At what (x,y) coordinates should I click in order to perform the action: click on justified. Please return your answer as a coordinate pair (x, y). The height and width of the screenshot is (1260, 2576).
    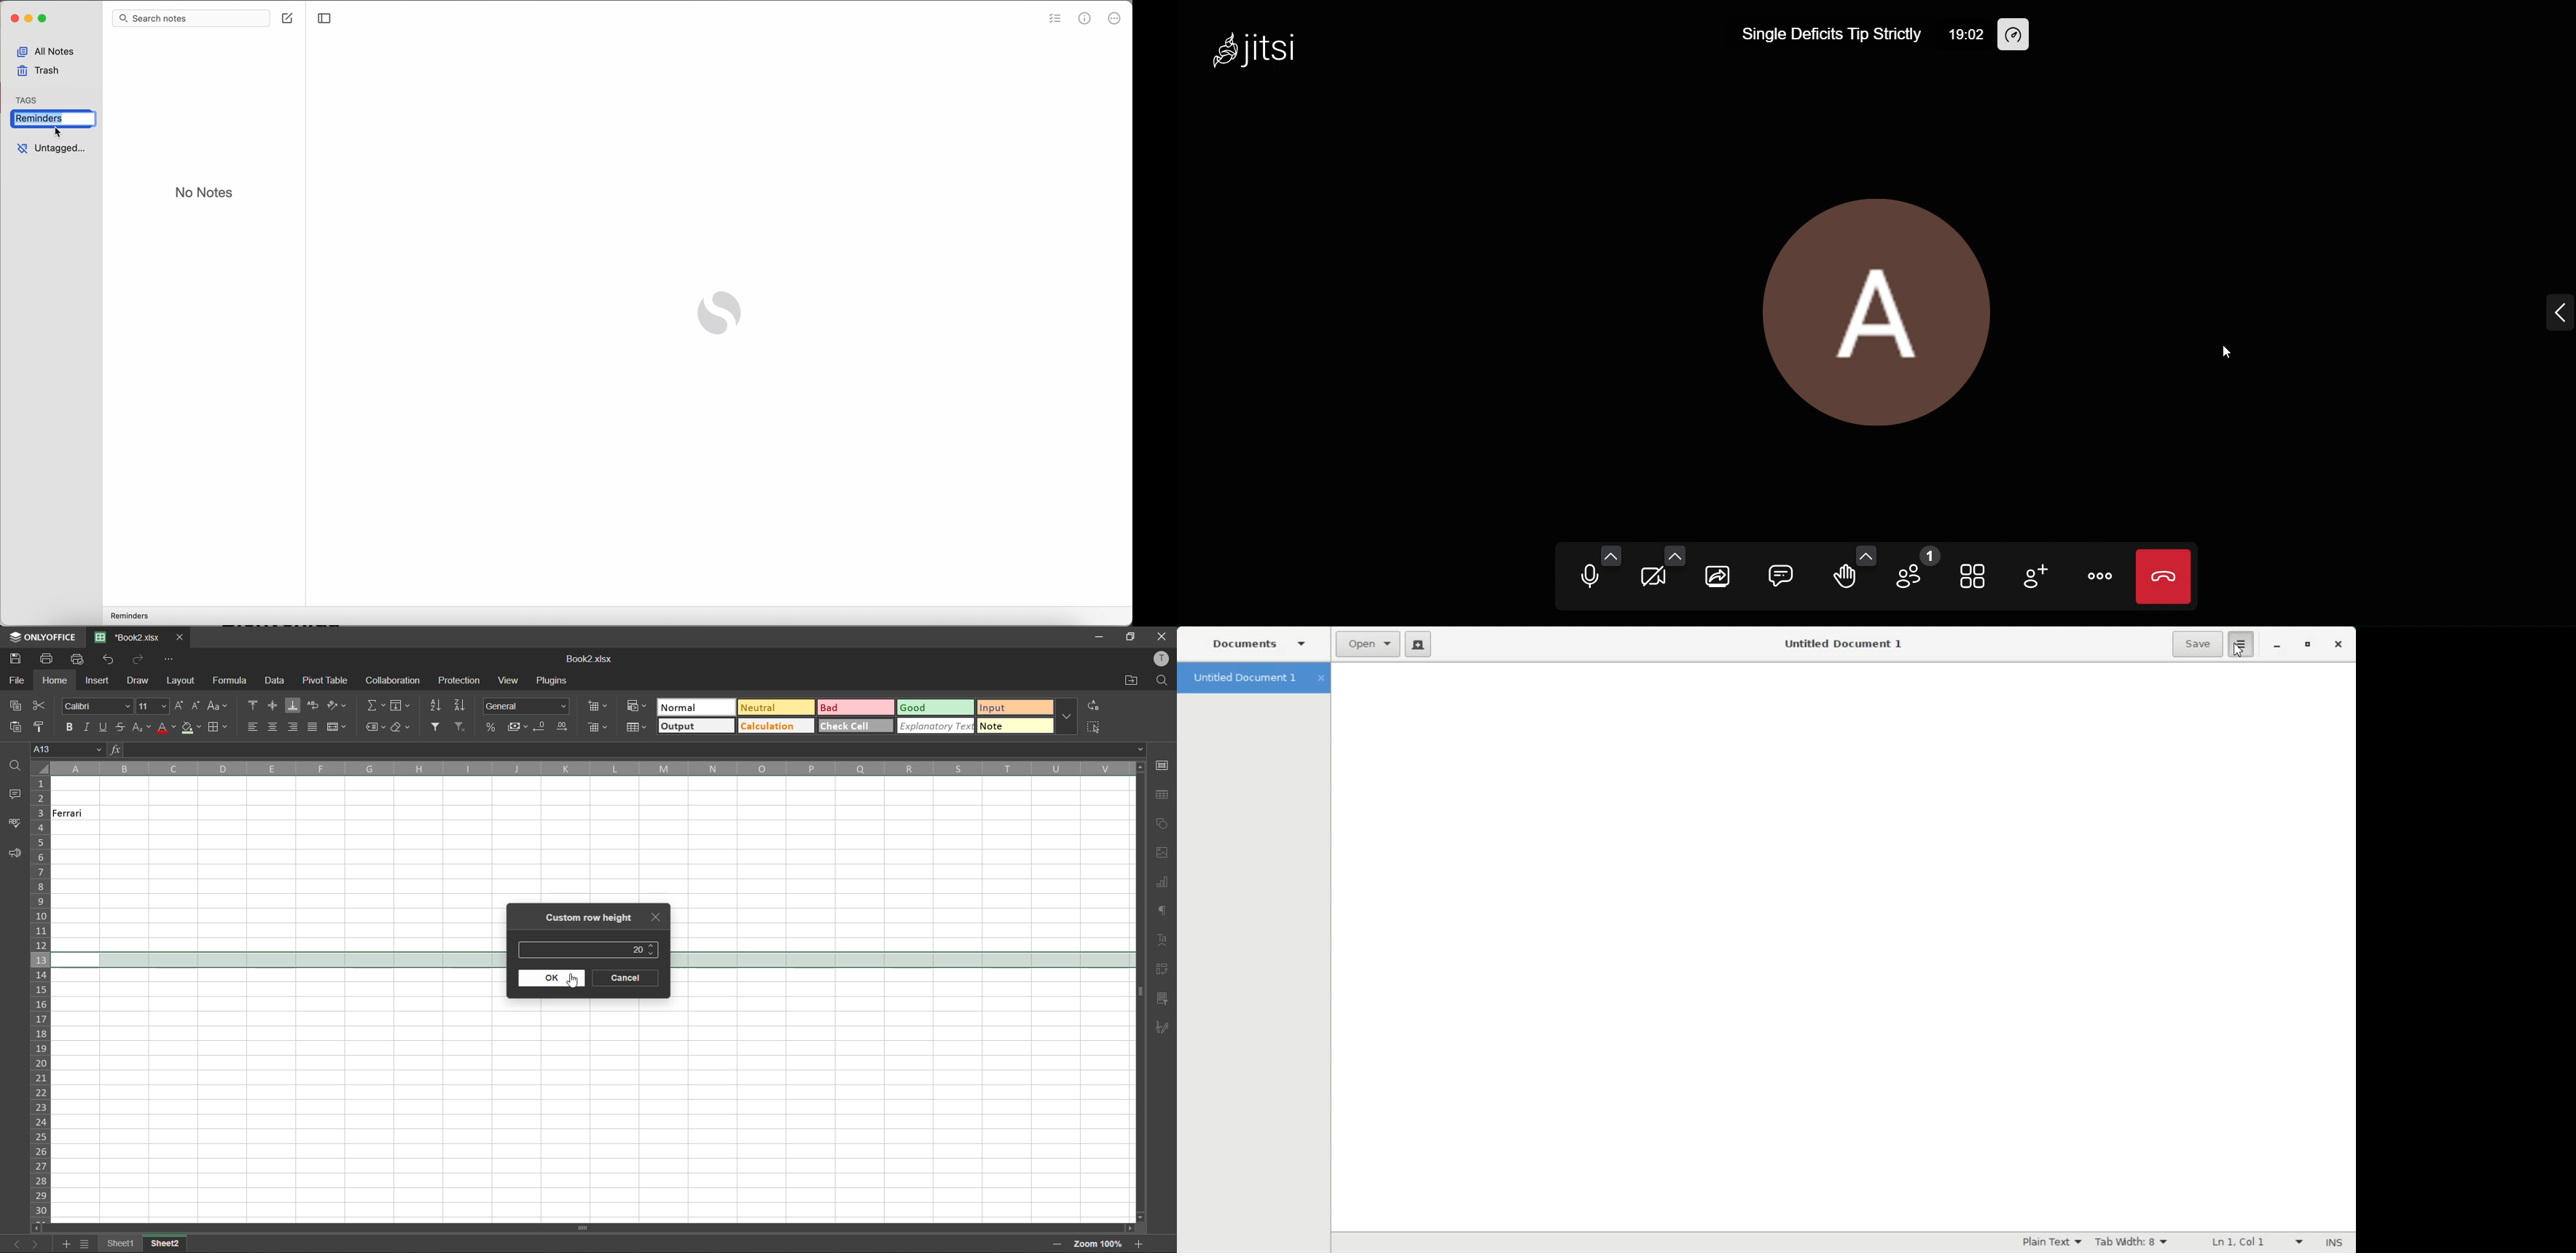
    Looking at the image, I should click on (313, 726).